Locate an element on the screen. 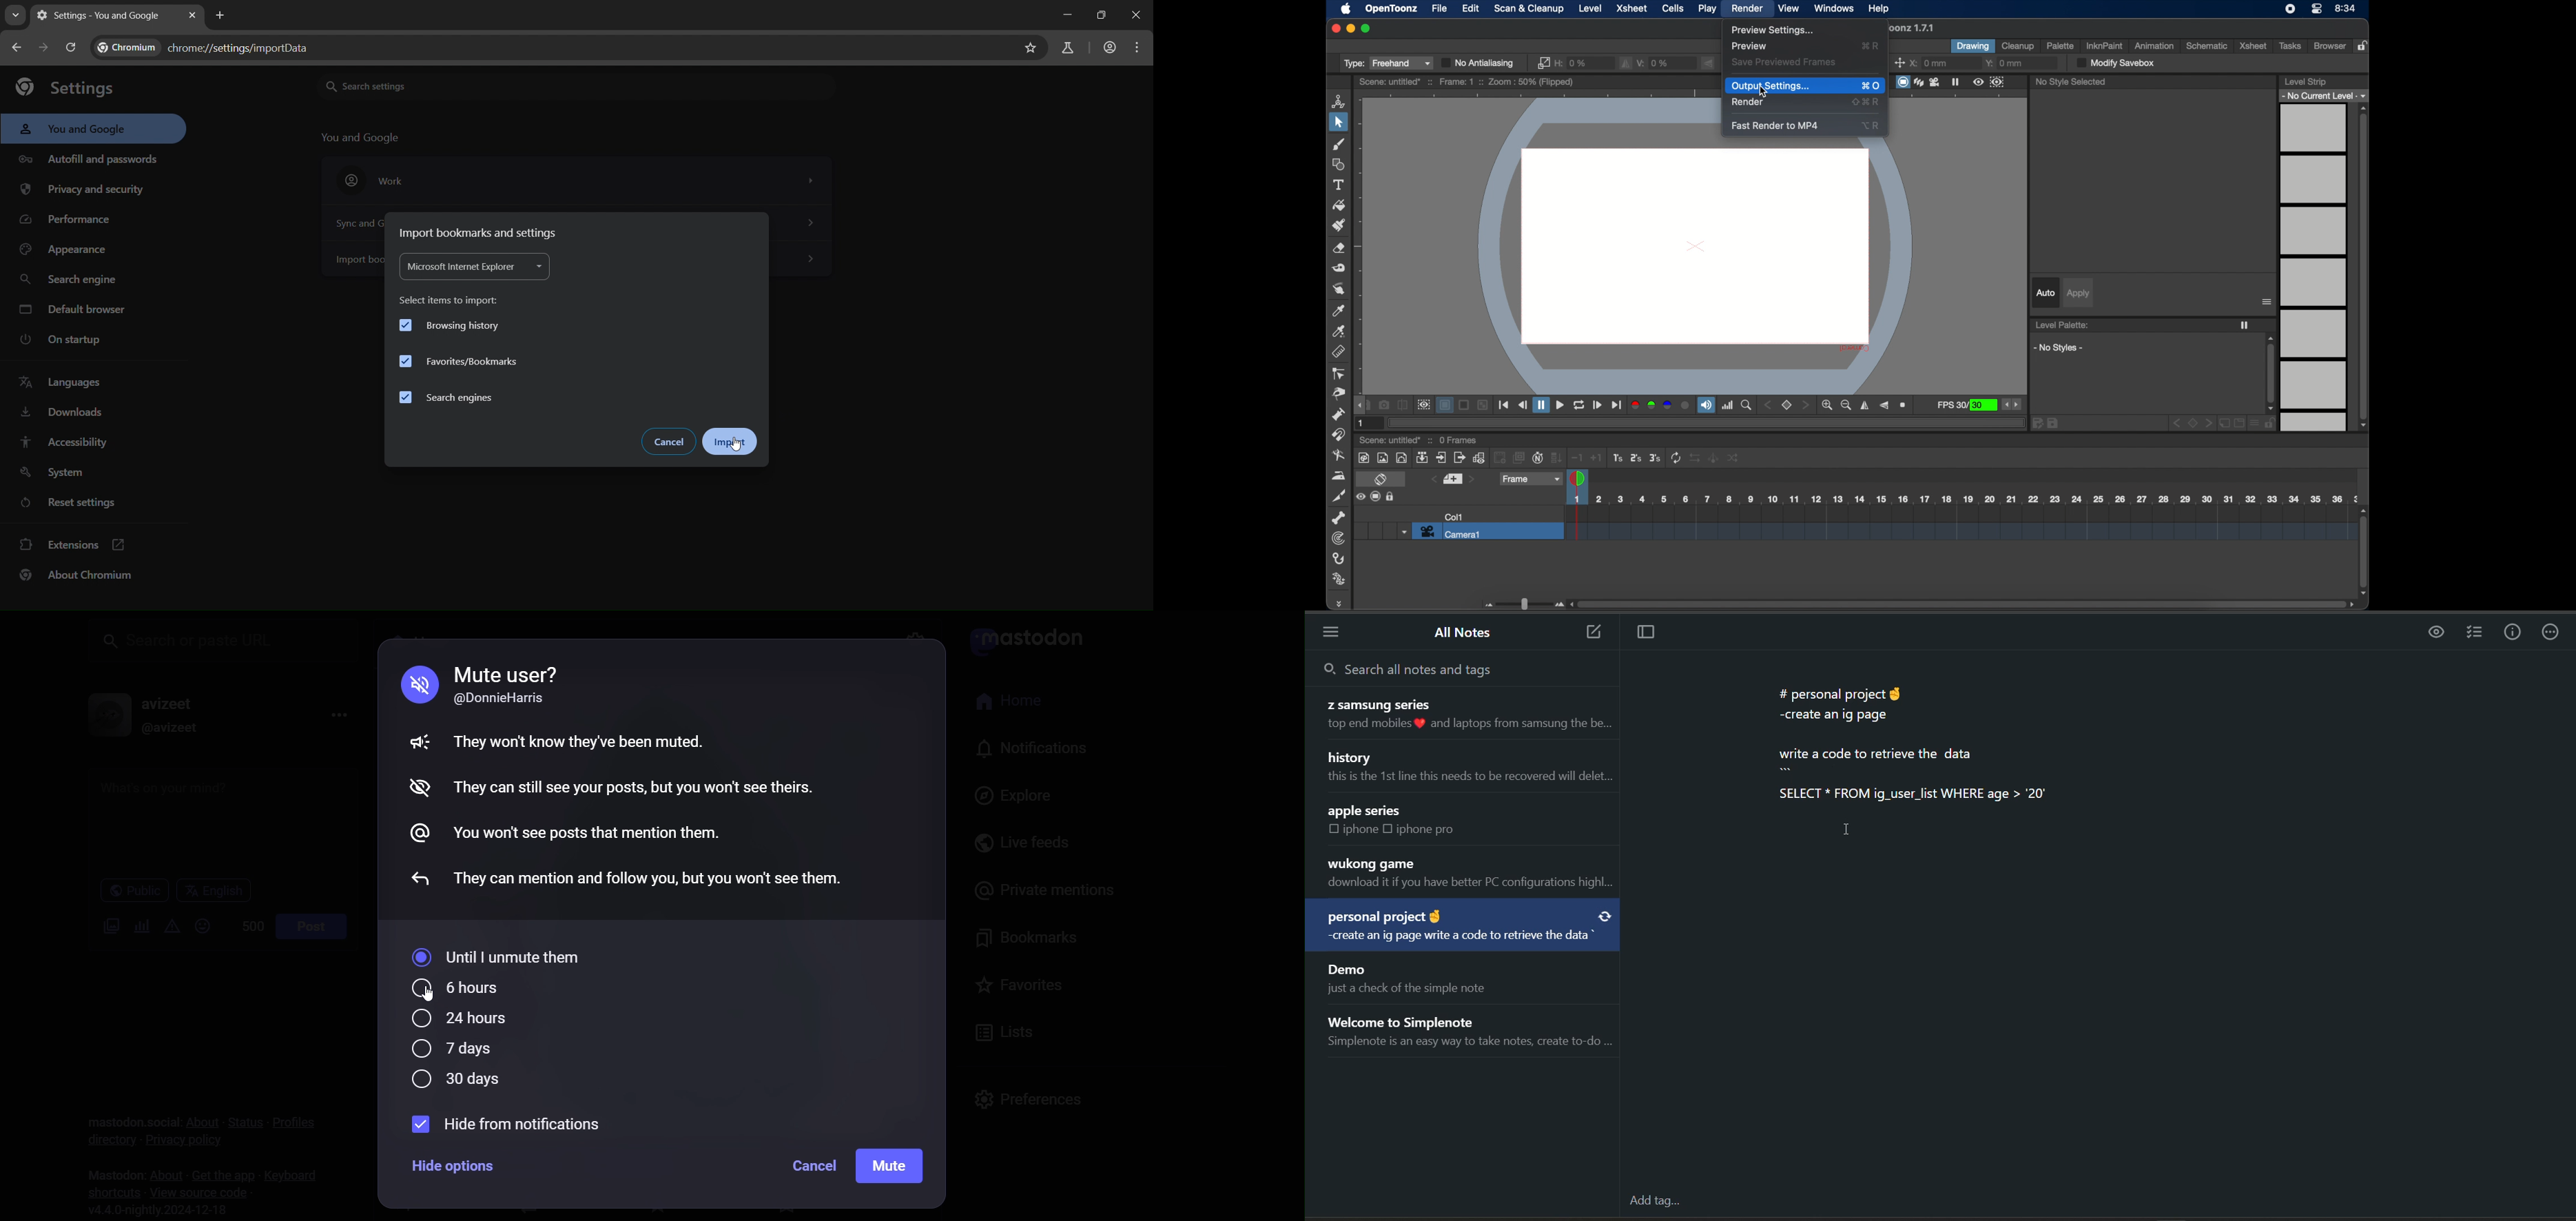 The height and width of the screenshot is (1232, 2576). zoom is located at coordinates (1837, 405).